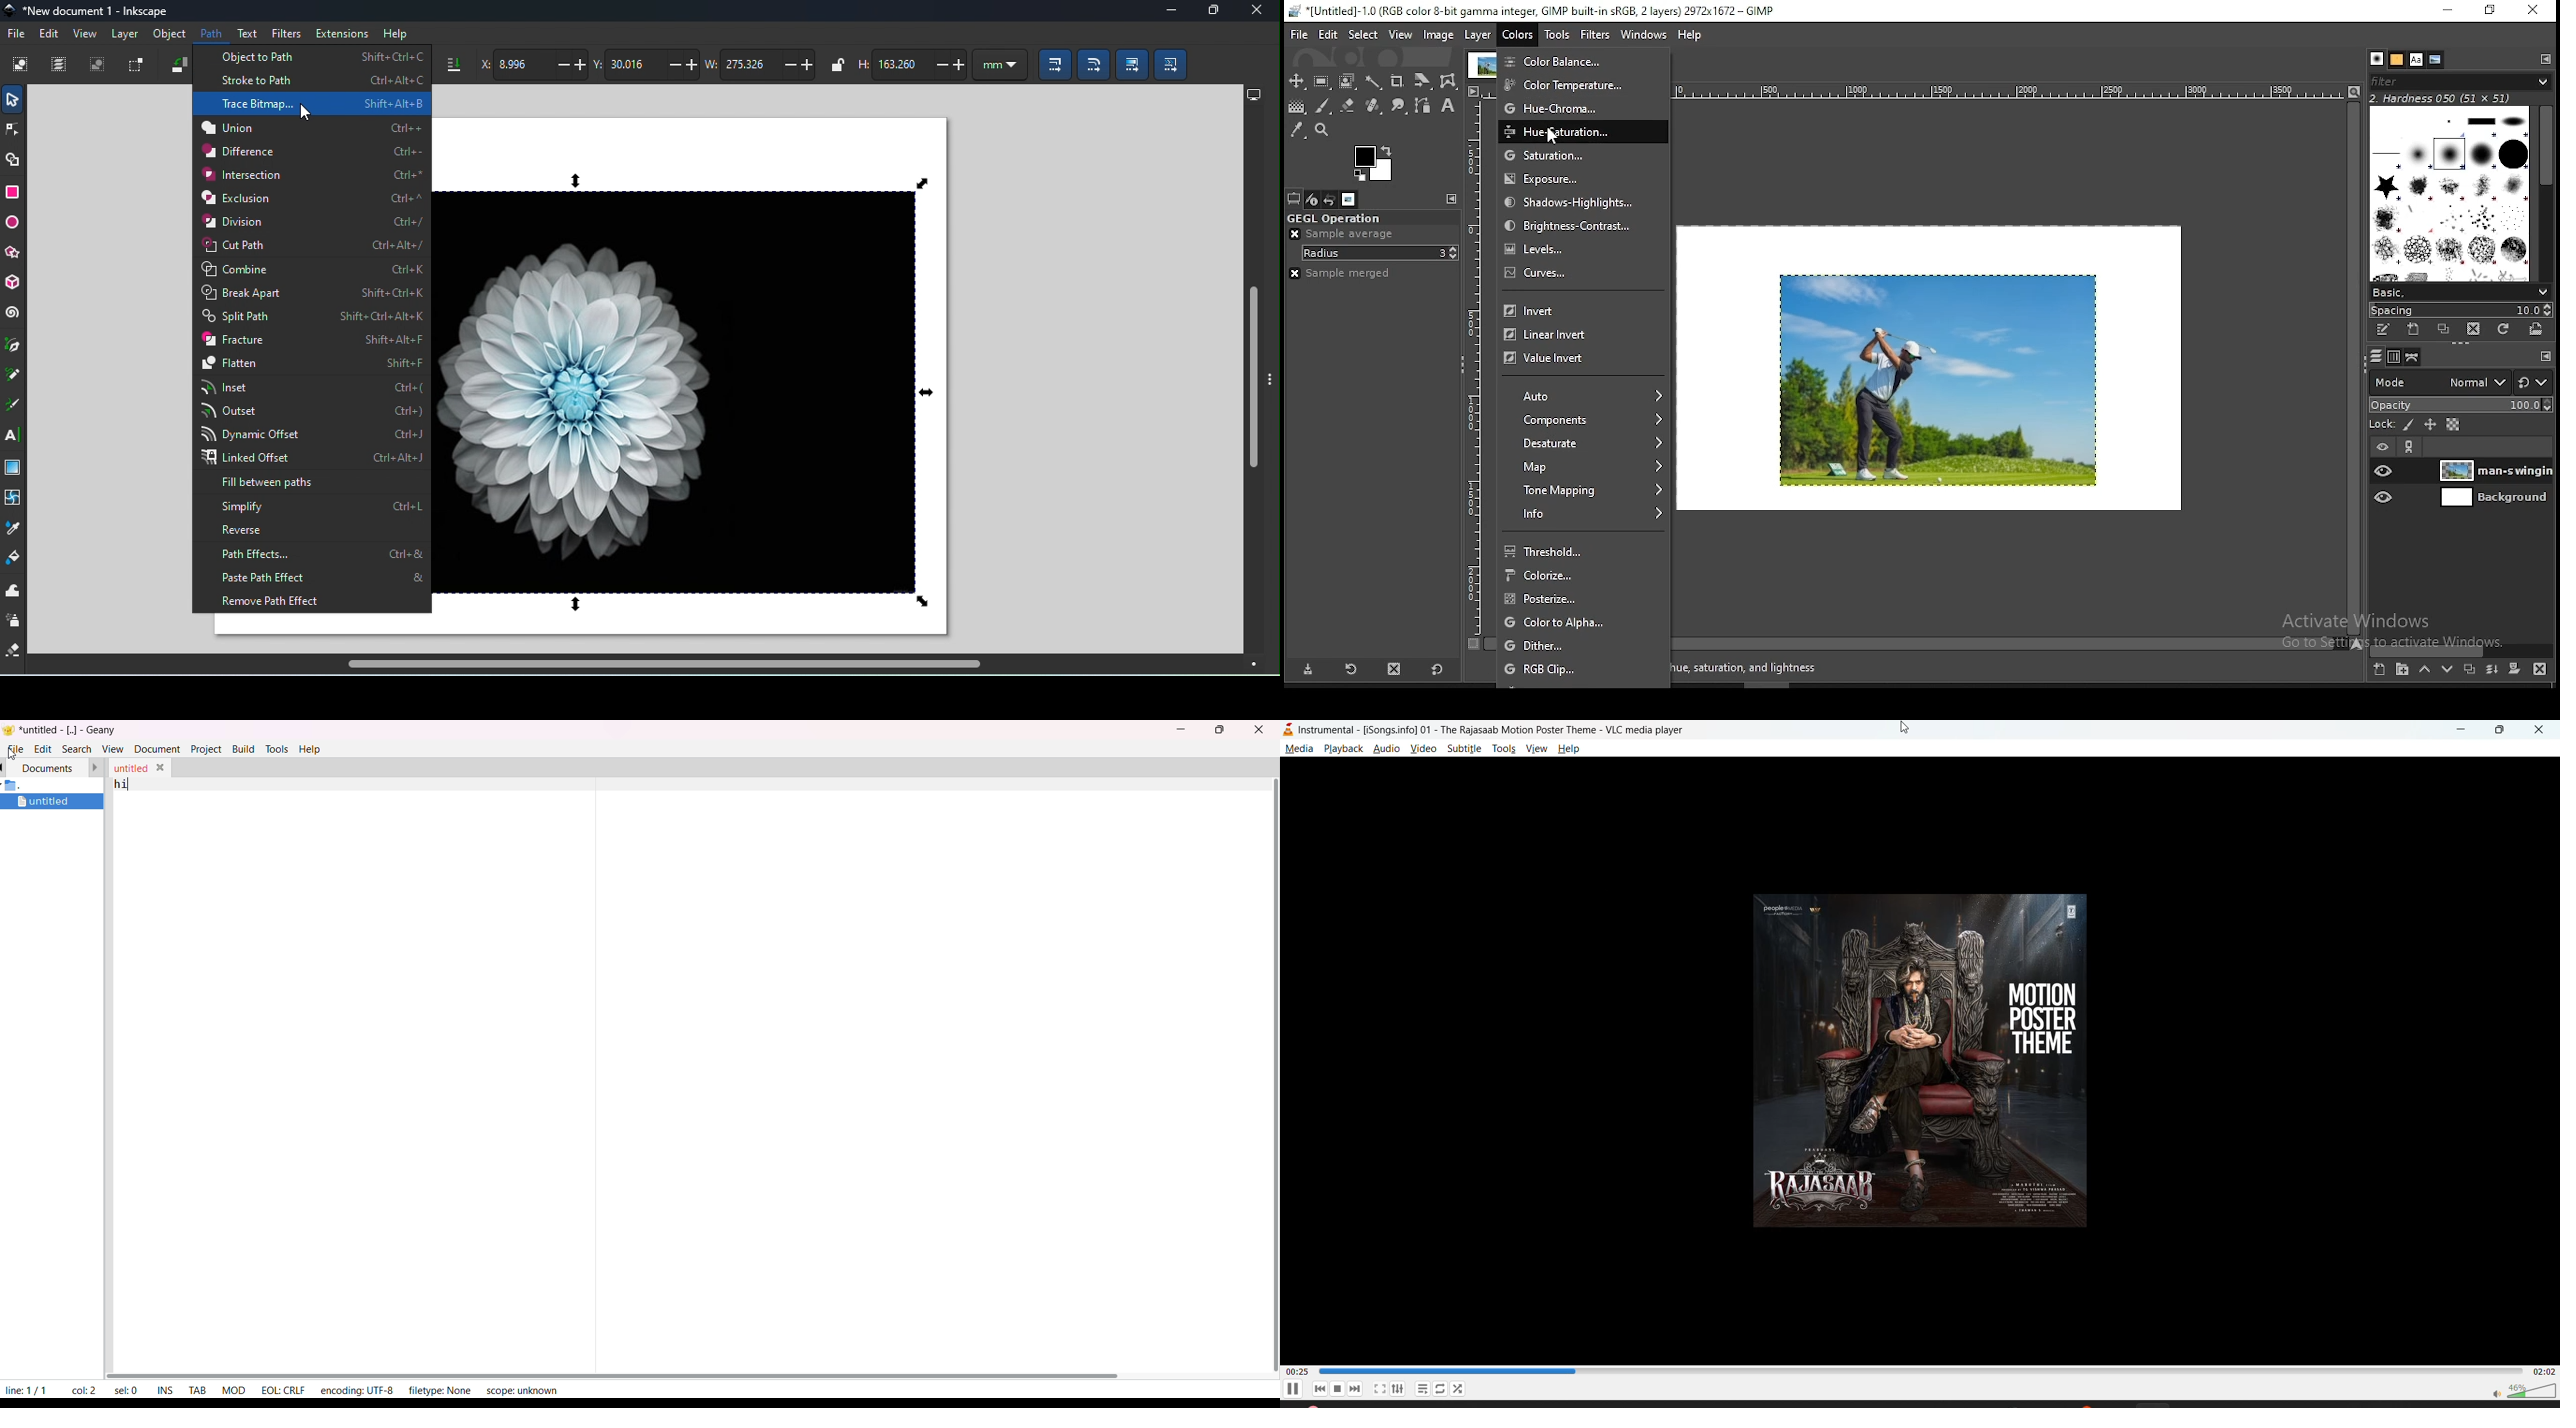 This screenshot has width=2576, height=1428. Describe the element at coordinates (1583, 622) in the screenshot. I see `color to alpha` at that location.